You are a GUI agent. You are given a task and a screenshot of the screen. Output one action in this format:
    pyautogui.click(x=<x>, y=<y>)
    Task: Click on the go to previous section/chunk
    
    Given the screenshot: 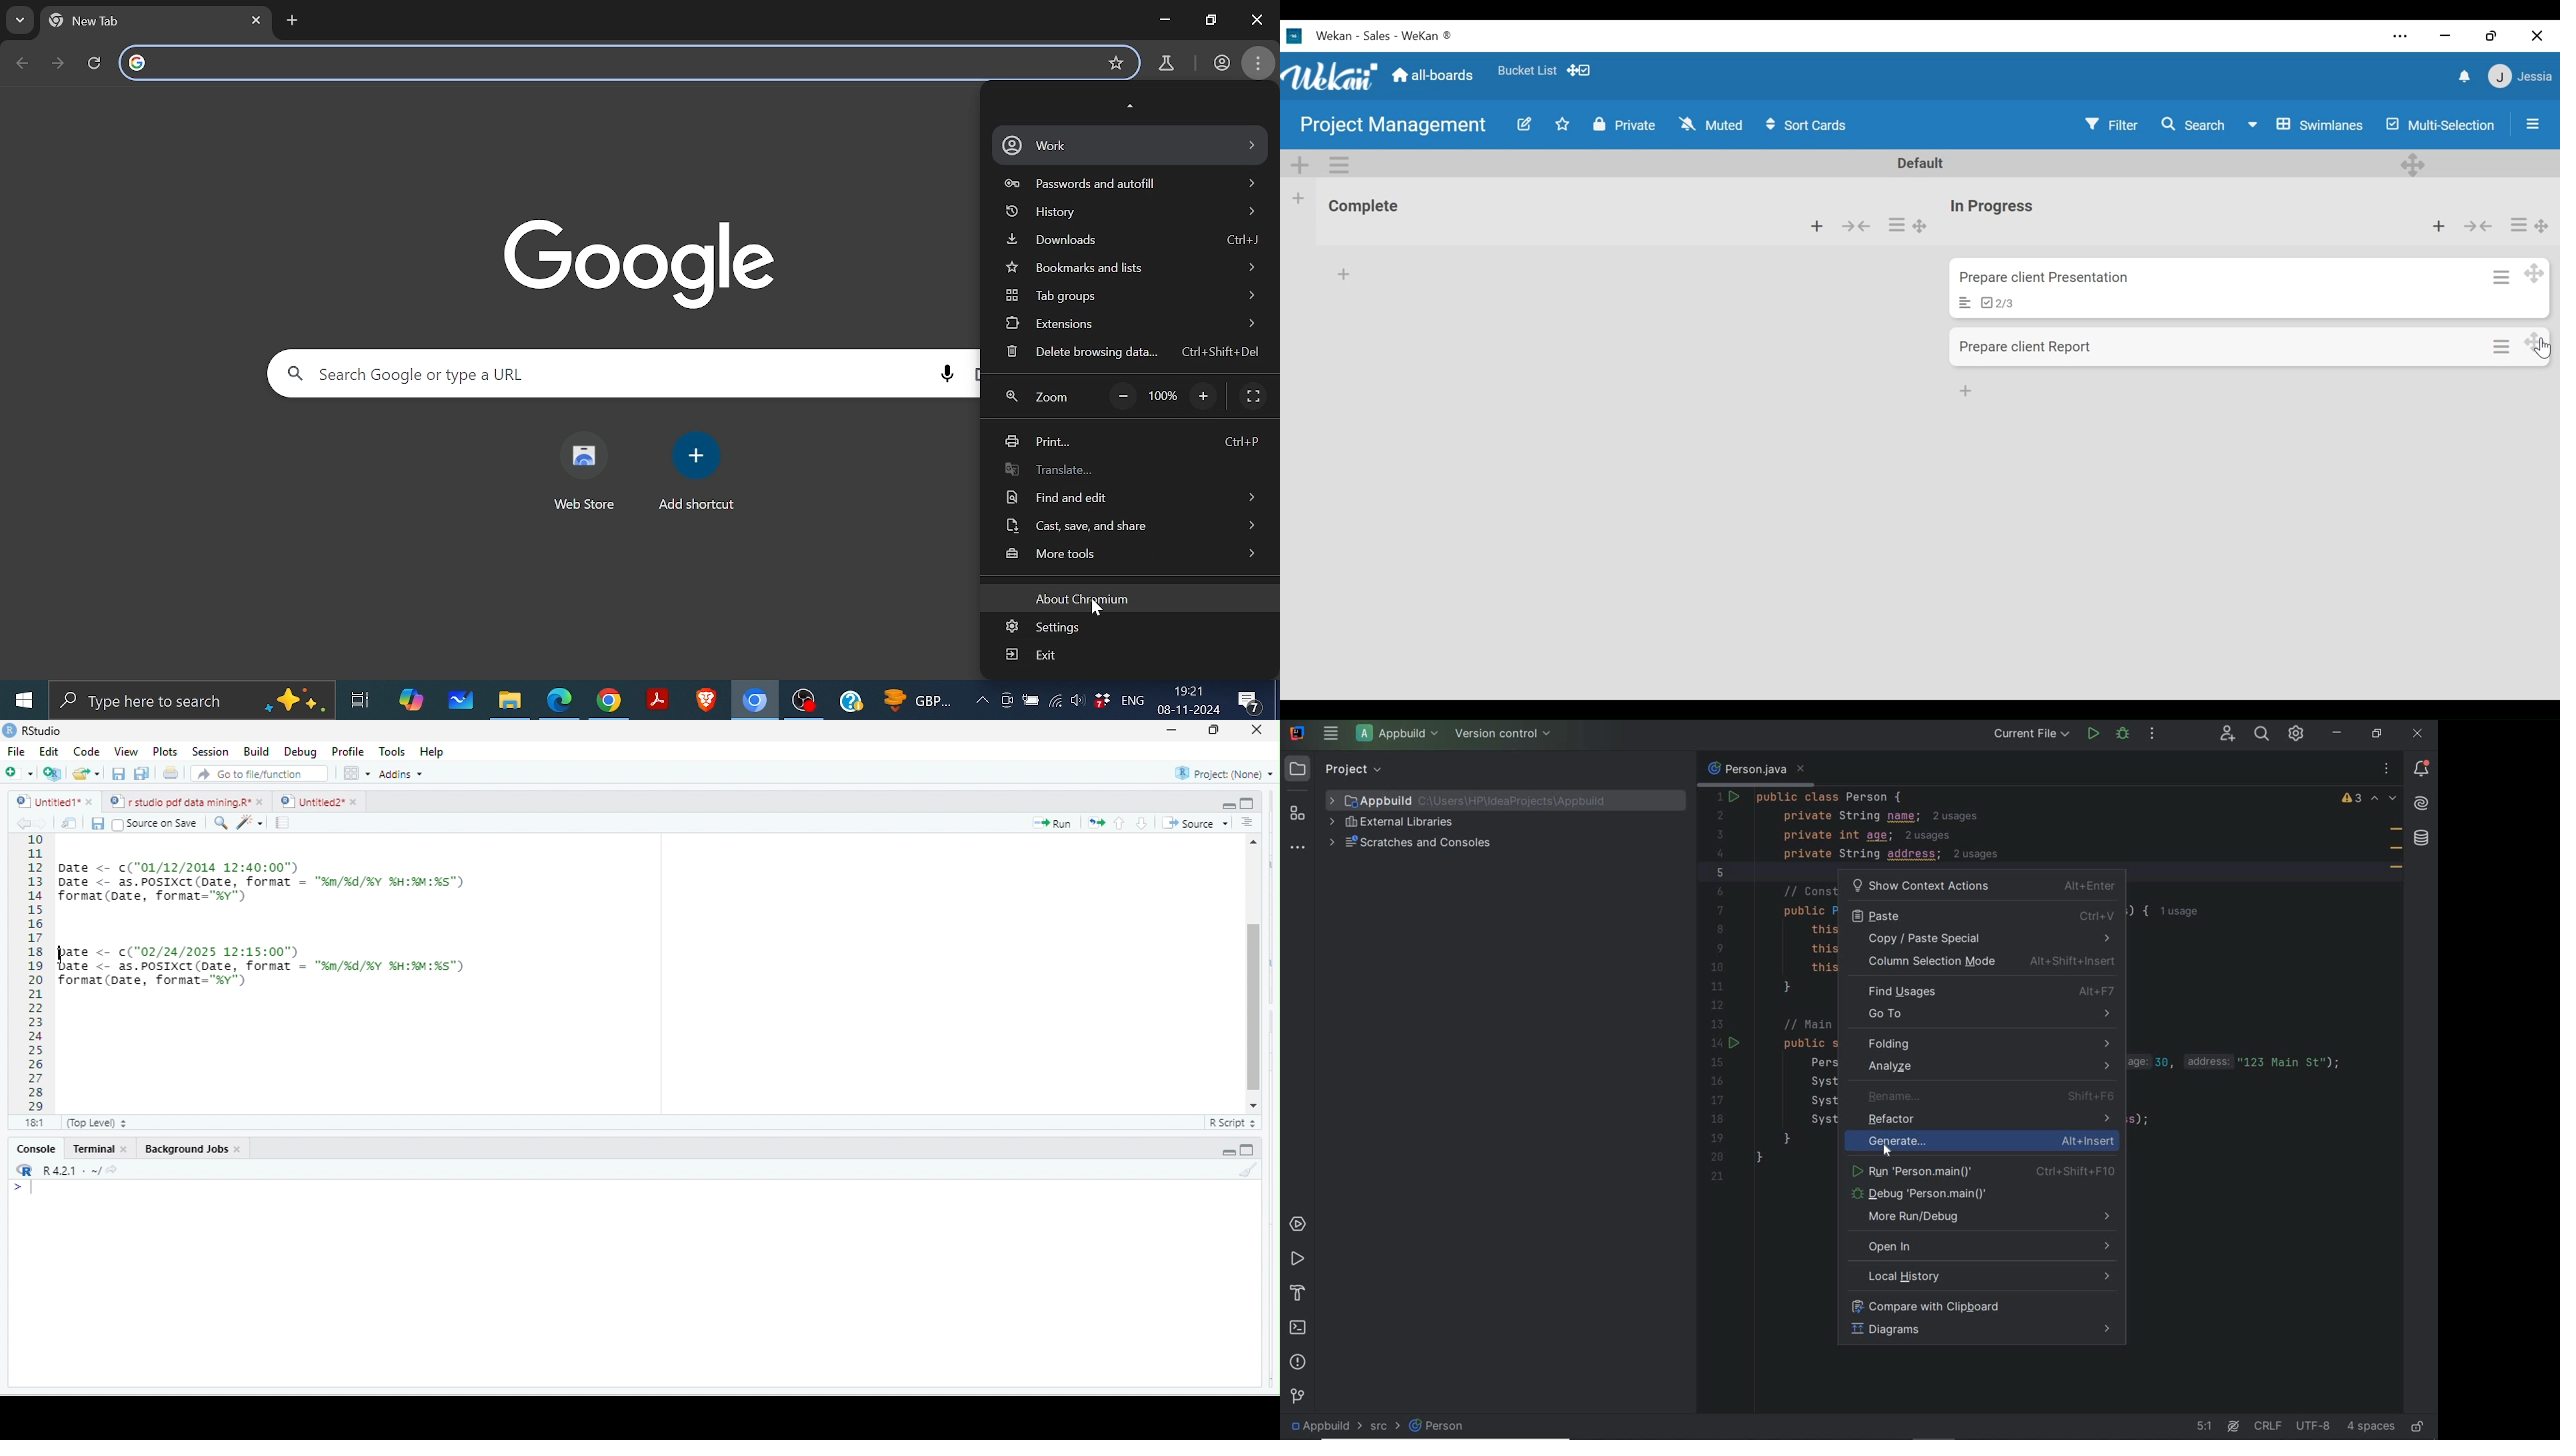 What is the action you would take?
    pyautogui.click(x=1122, y=822)
    